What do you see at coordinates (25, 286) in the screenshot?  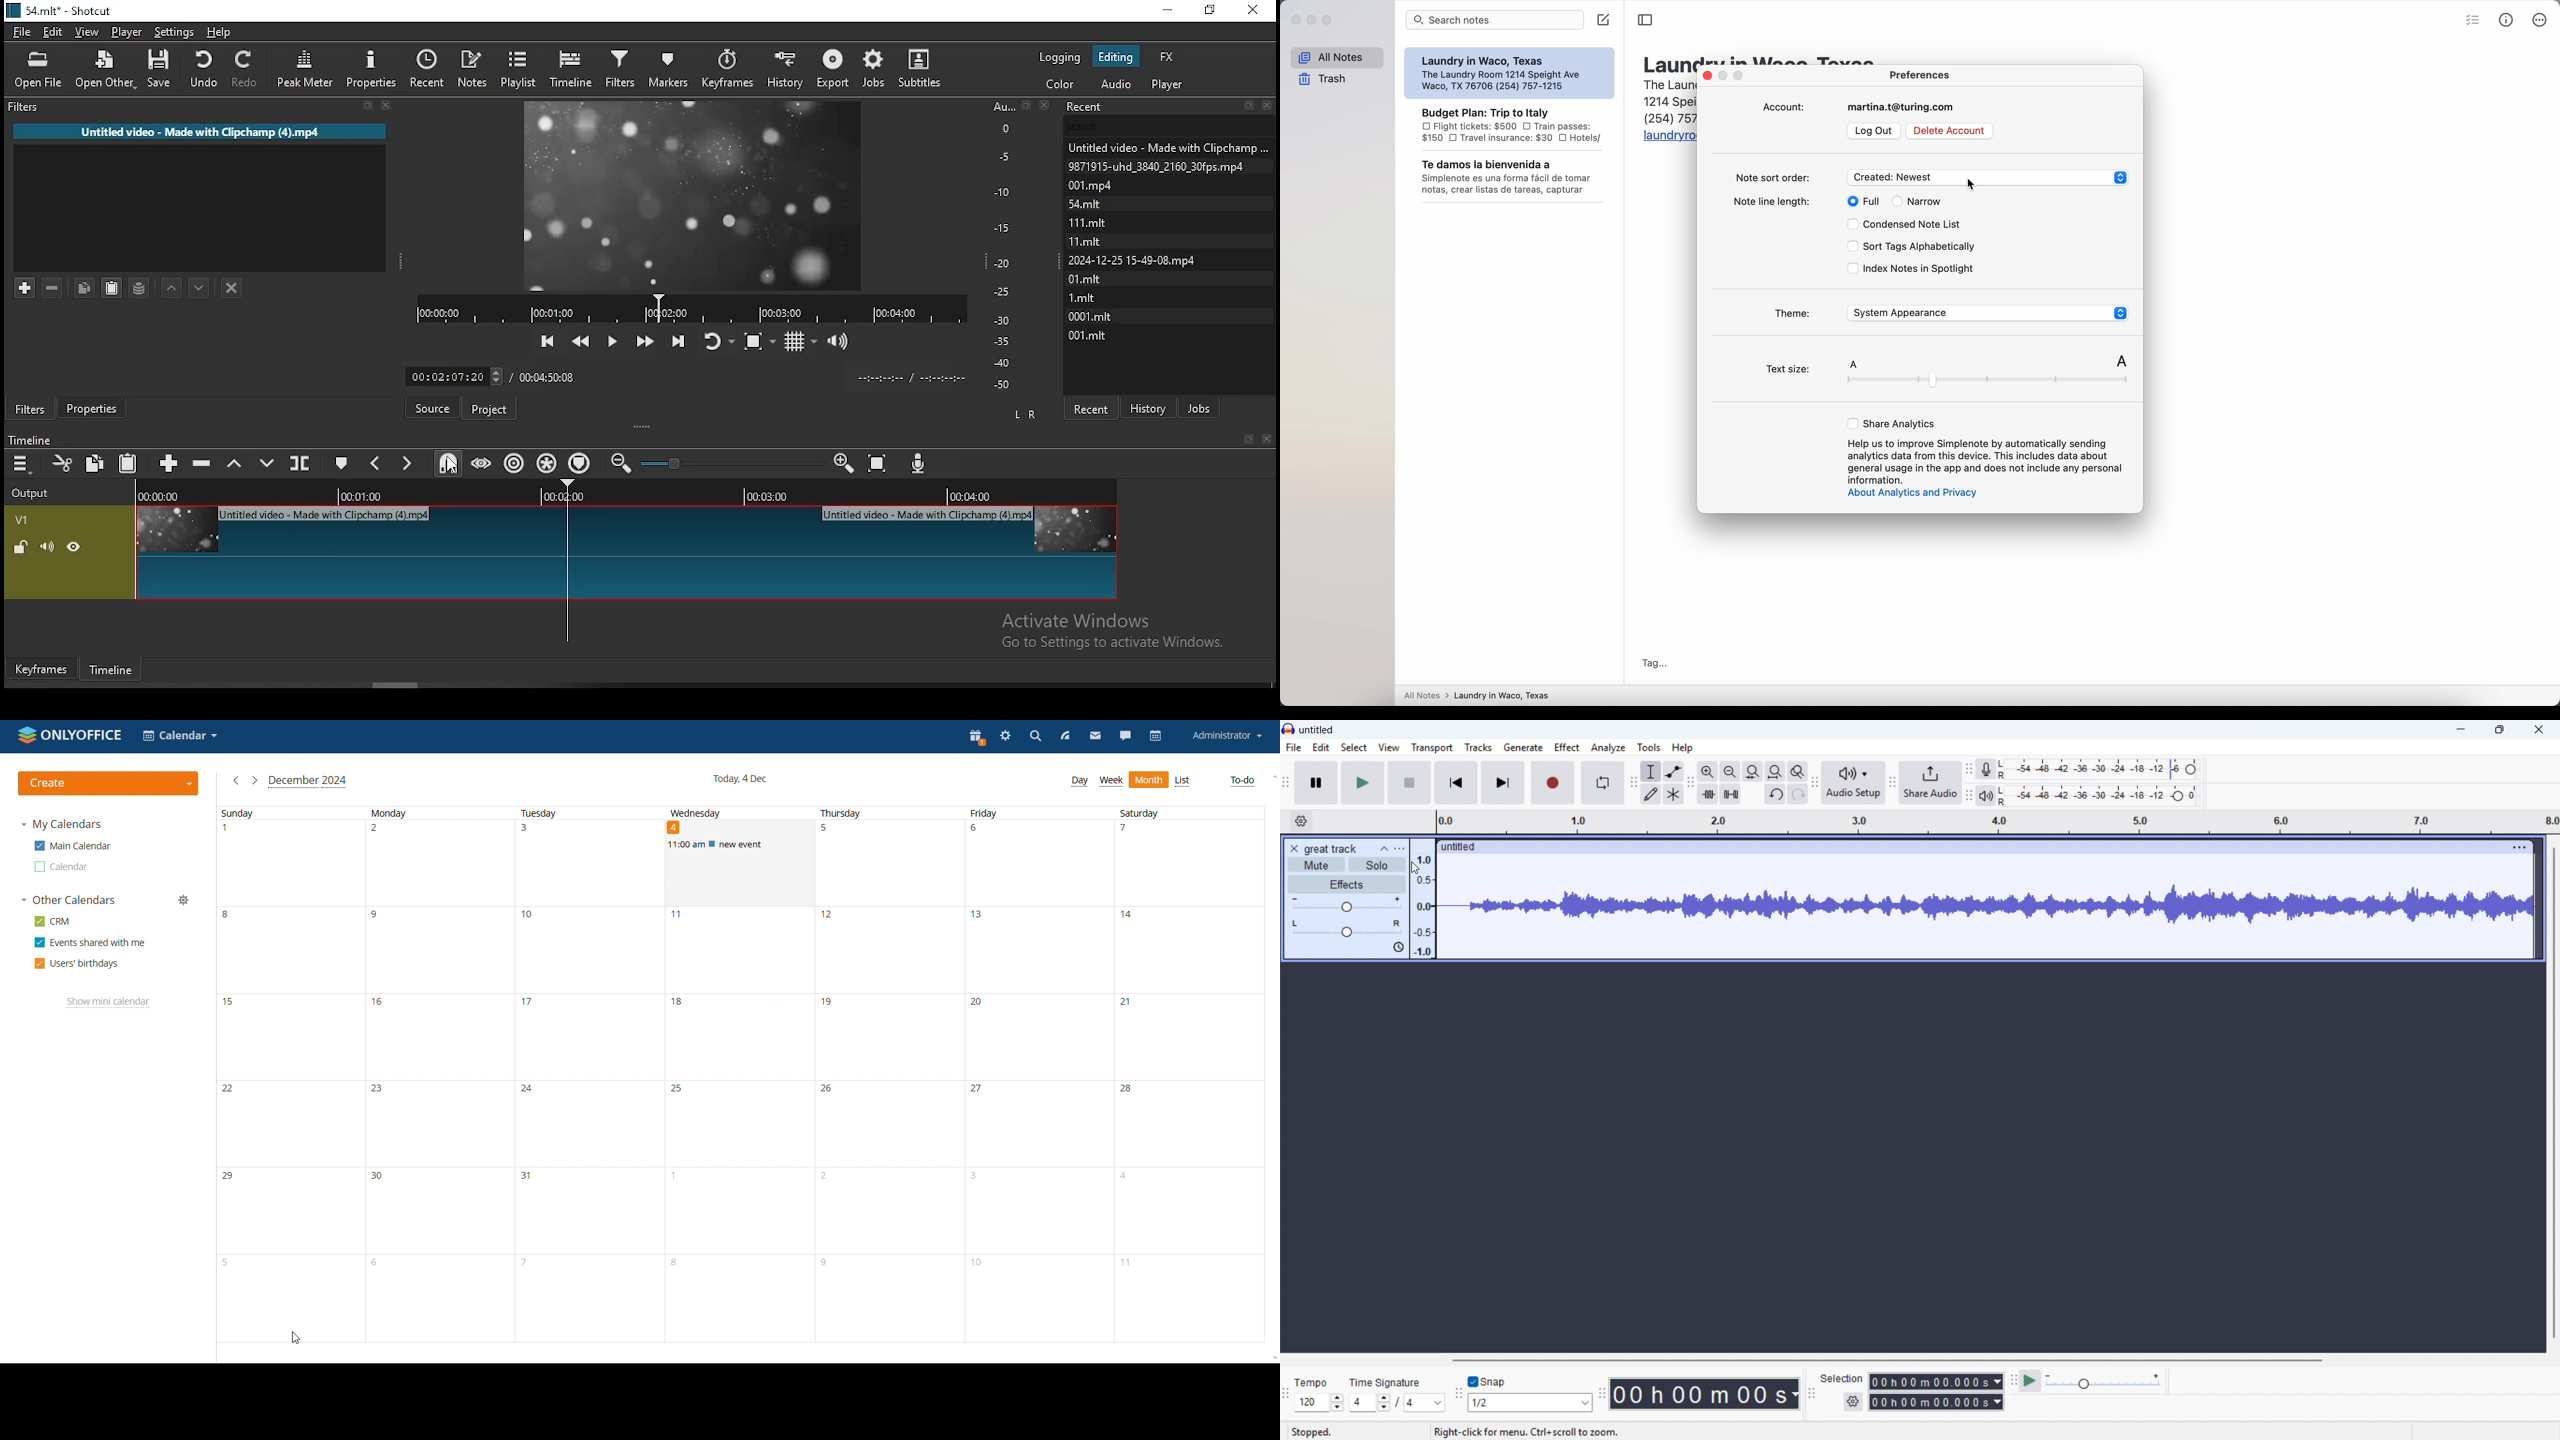 I see `add filter` at bounding box center [25, 286].